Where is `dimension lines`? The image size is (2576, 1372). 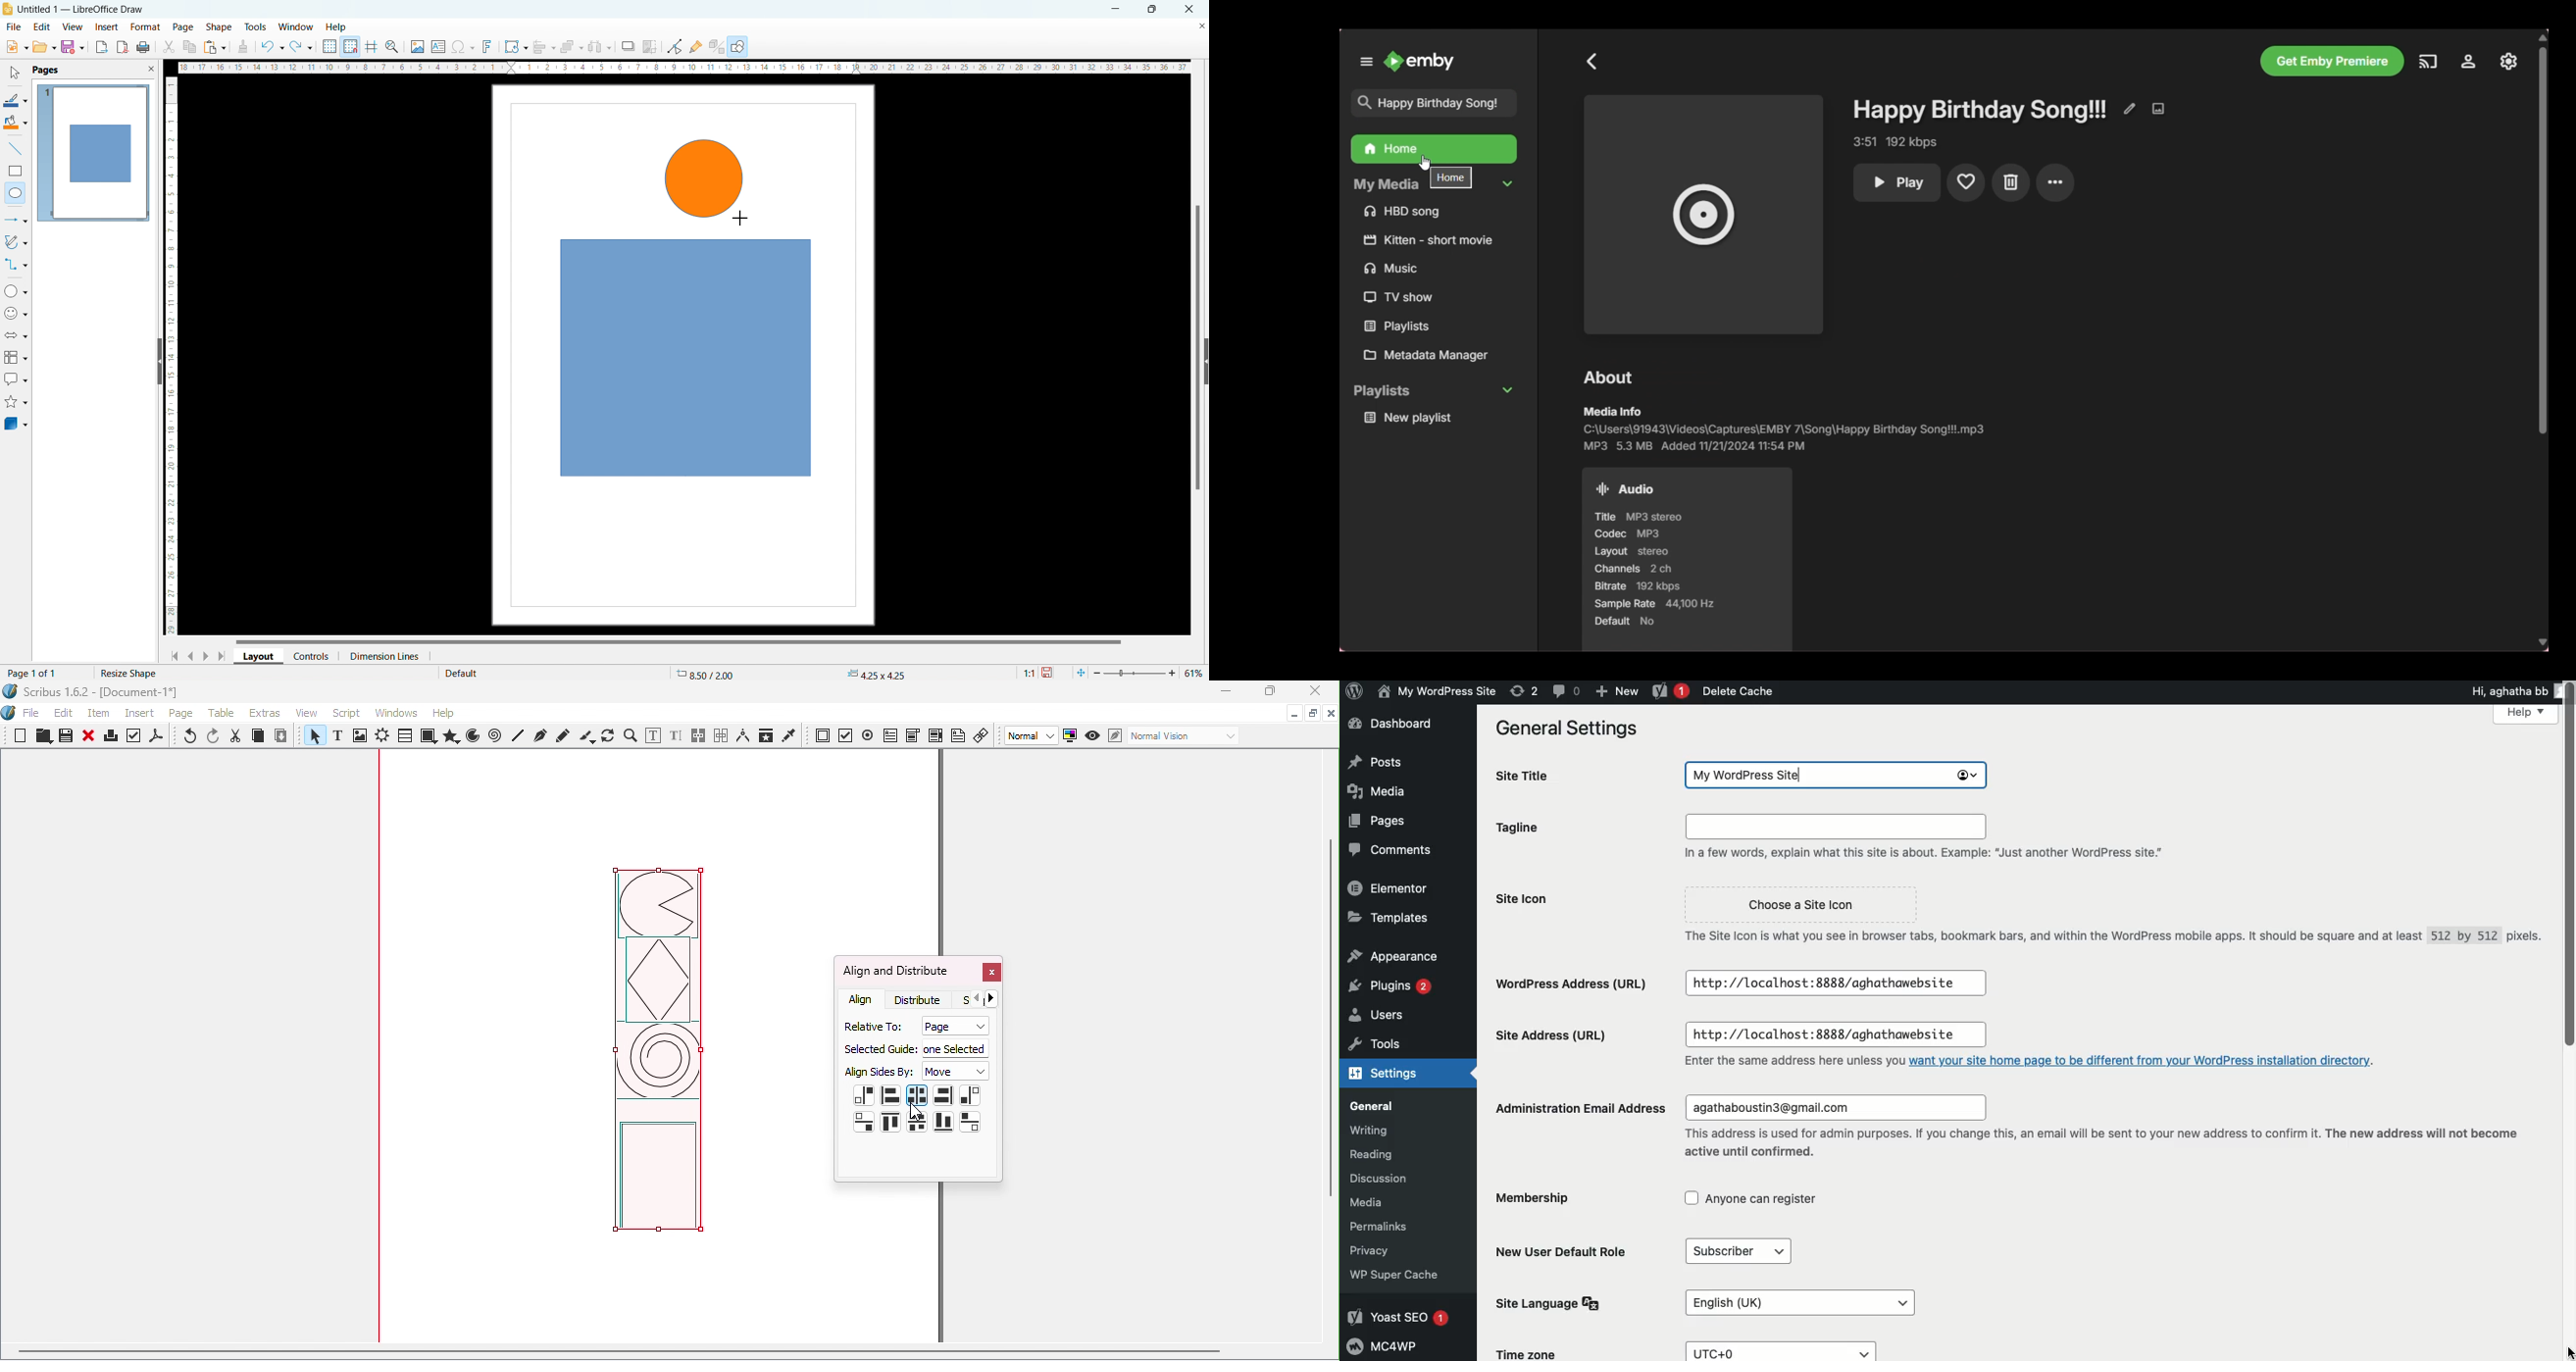
dimension lines is located at coordinates (384, 656).